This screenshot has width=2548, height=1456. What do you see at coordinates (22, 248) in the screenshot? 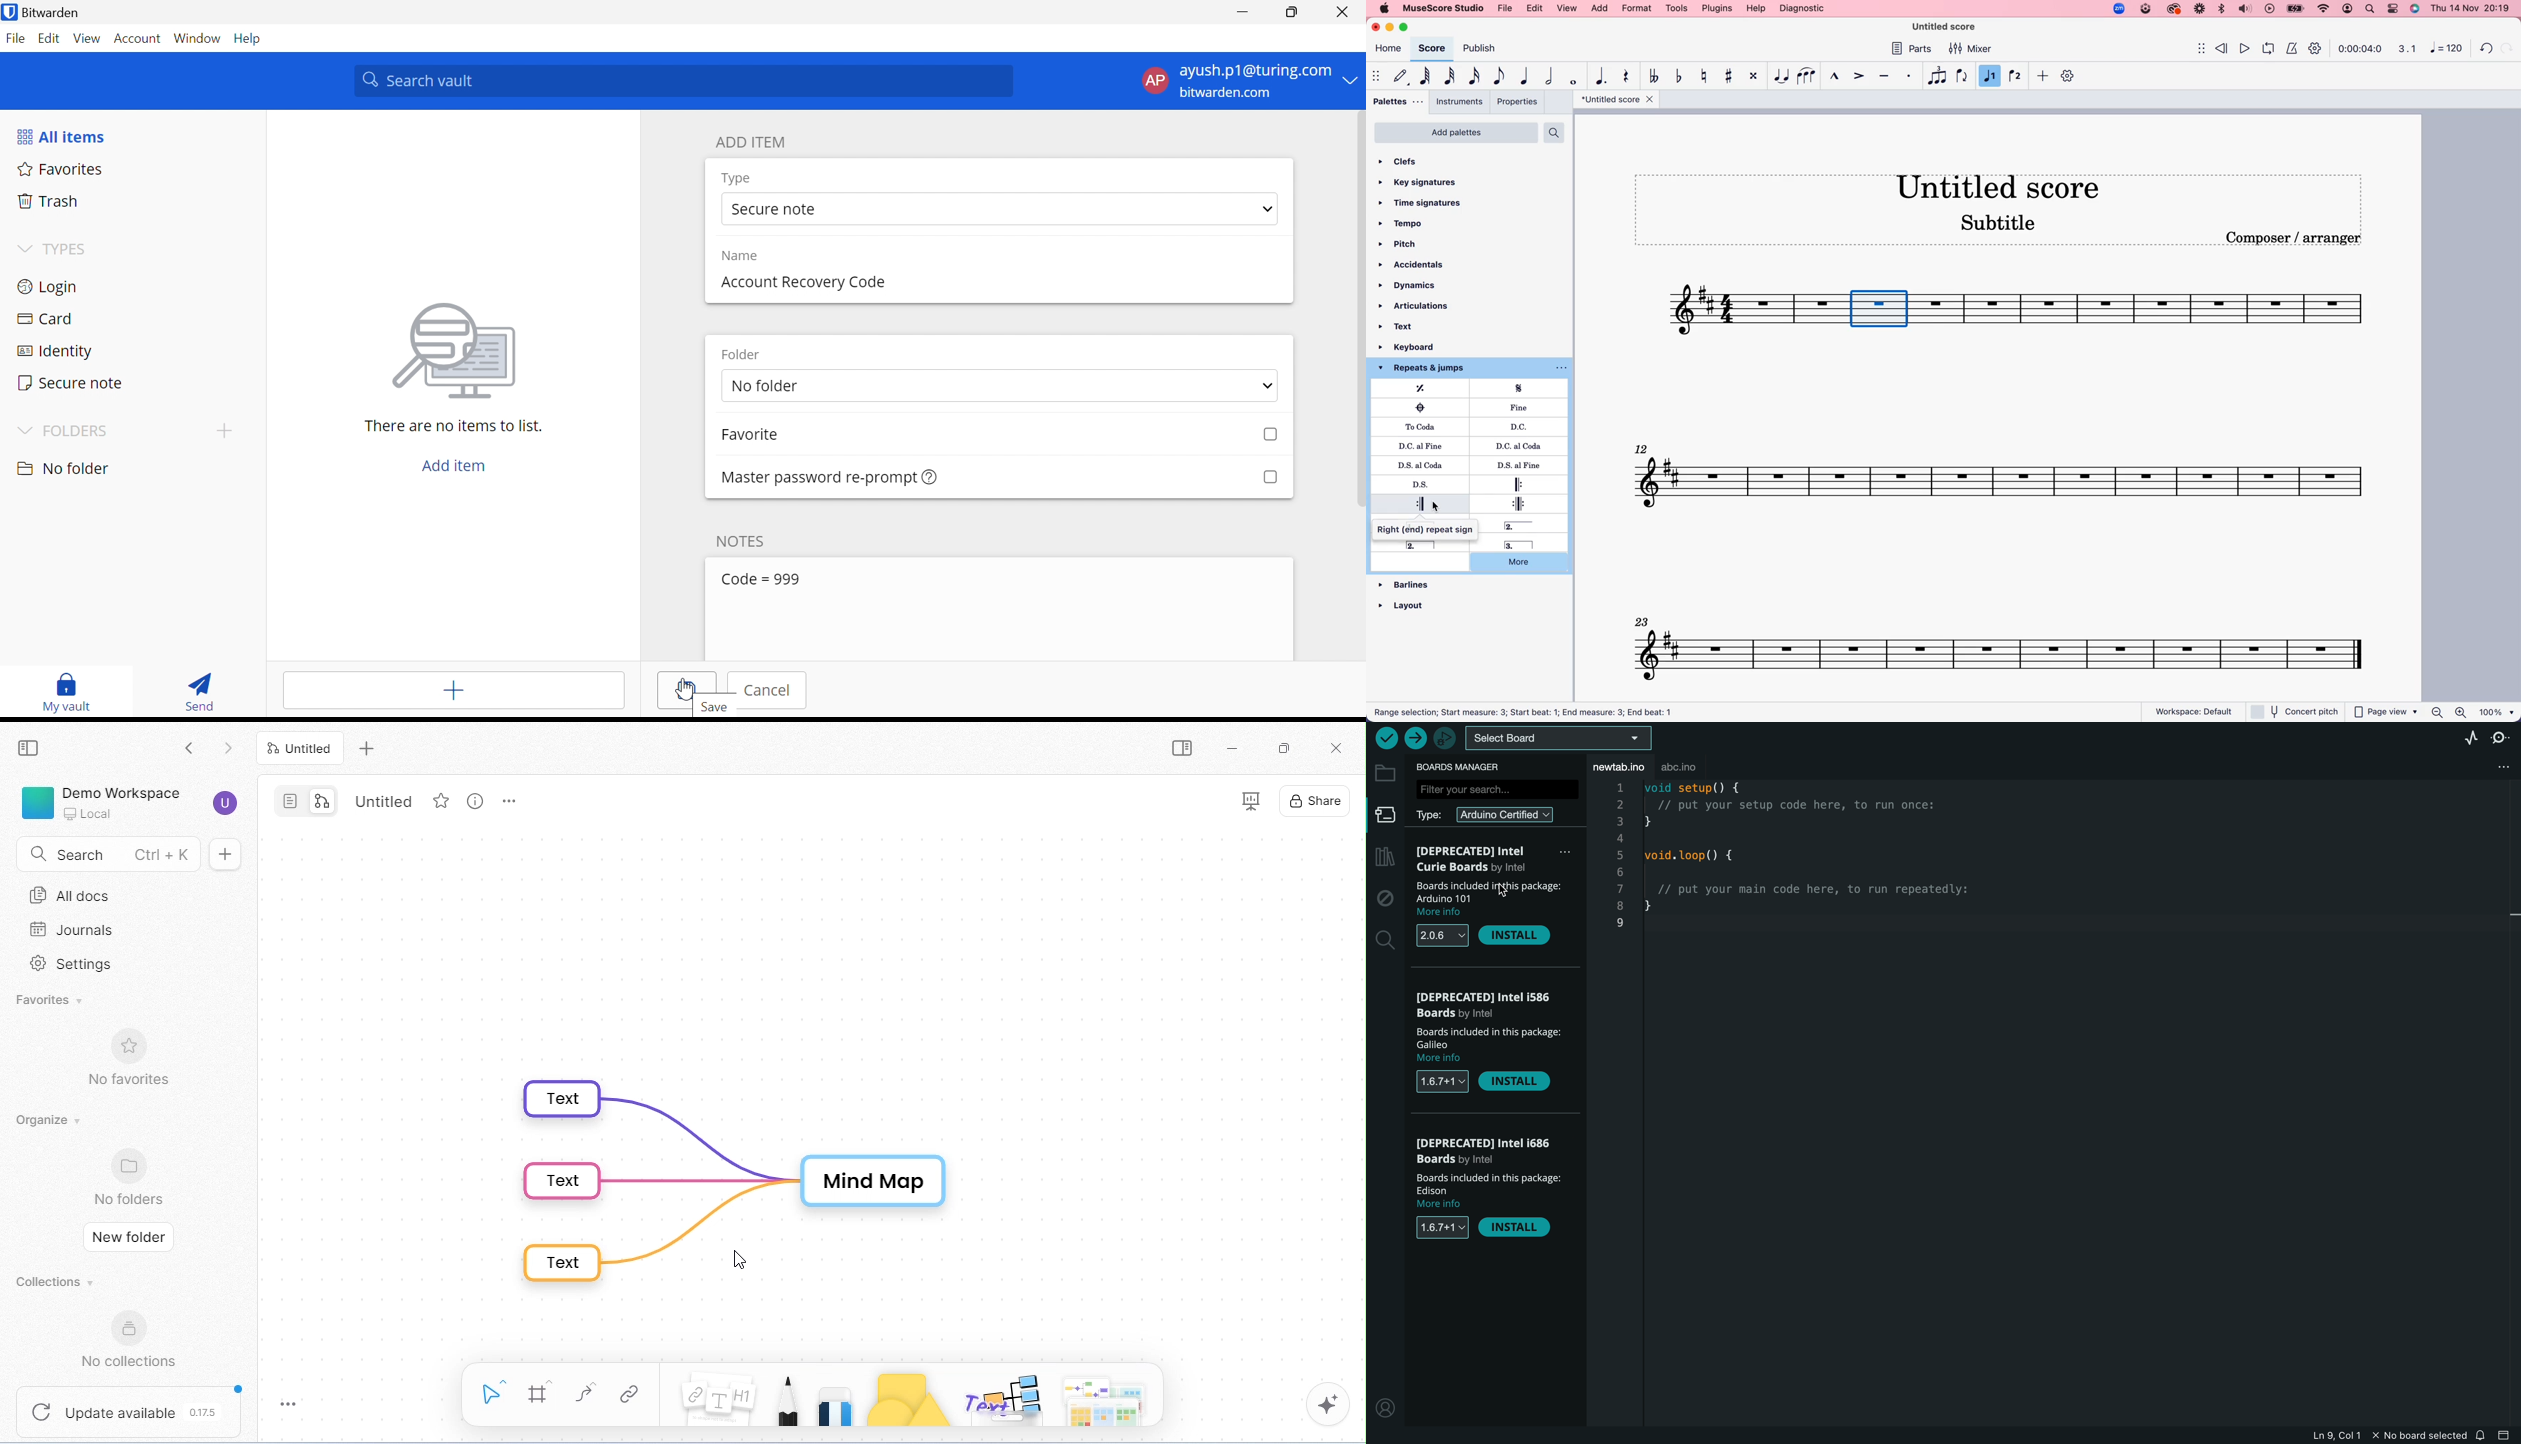
I see `Dropdown` at bounding box center [22, 248].